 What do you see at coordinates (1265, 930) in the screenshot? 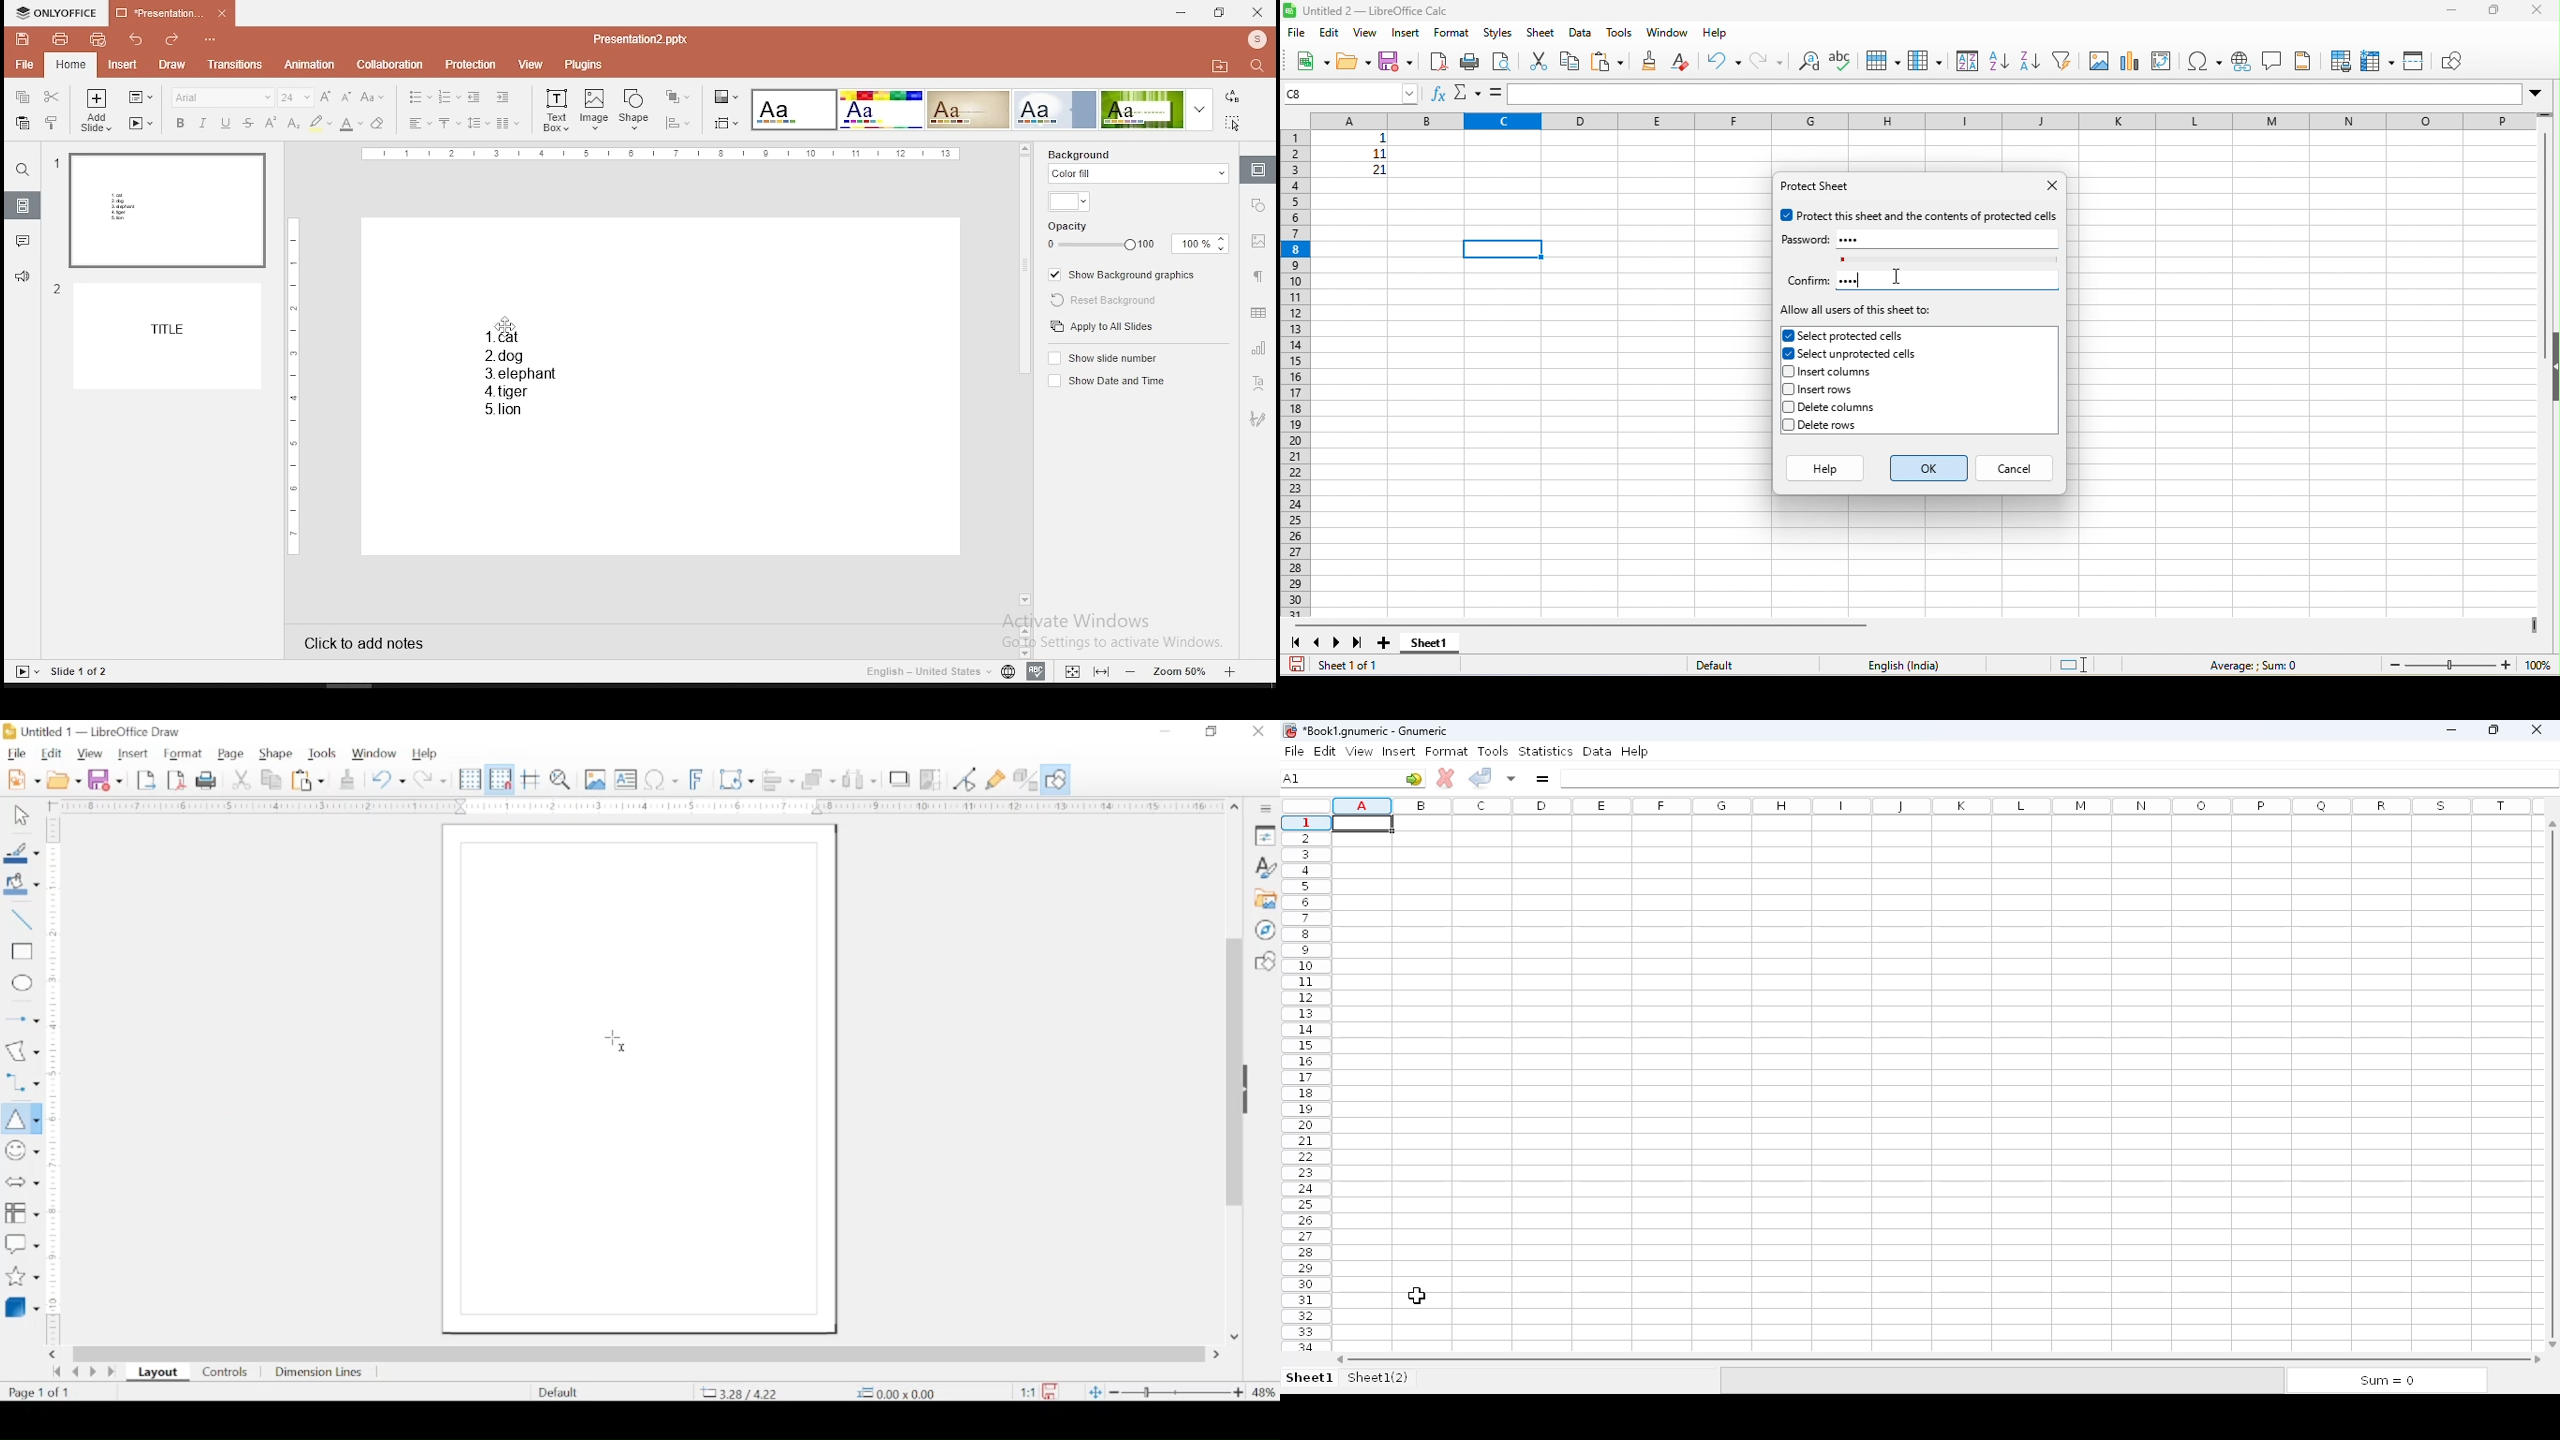
I see `navigator` at bounding box center [1265, 930].